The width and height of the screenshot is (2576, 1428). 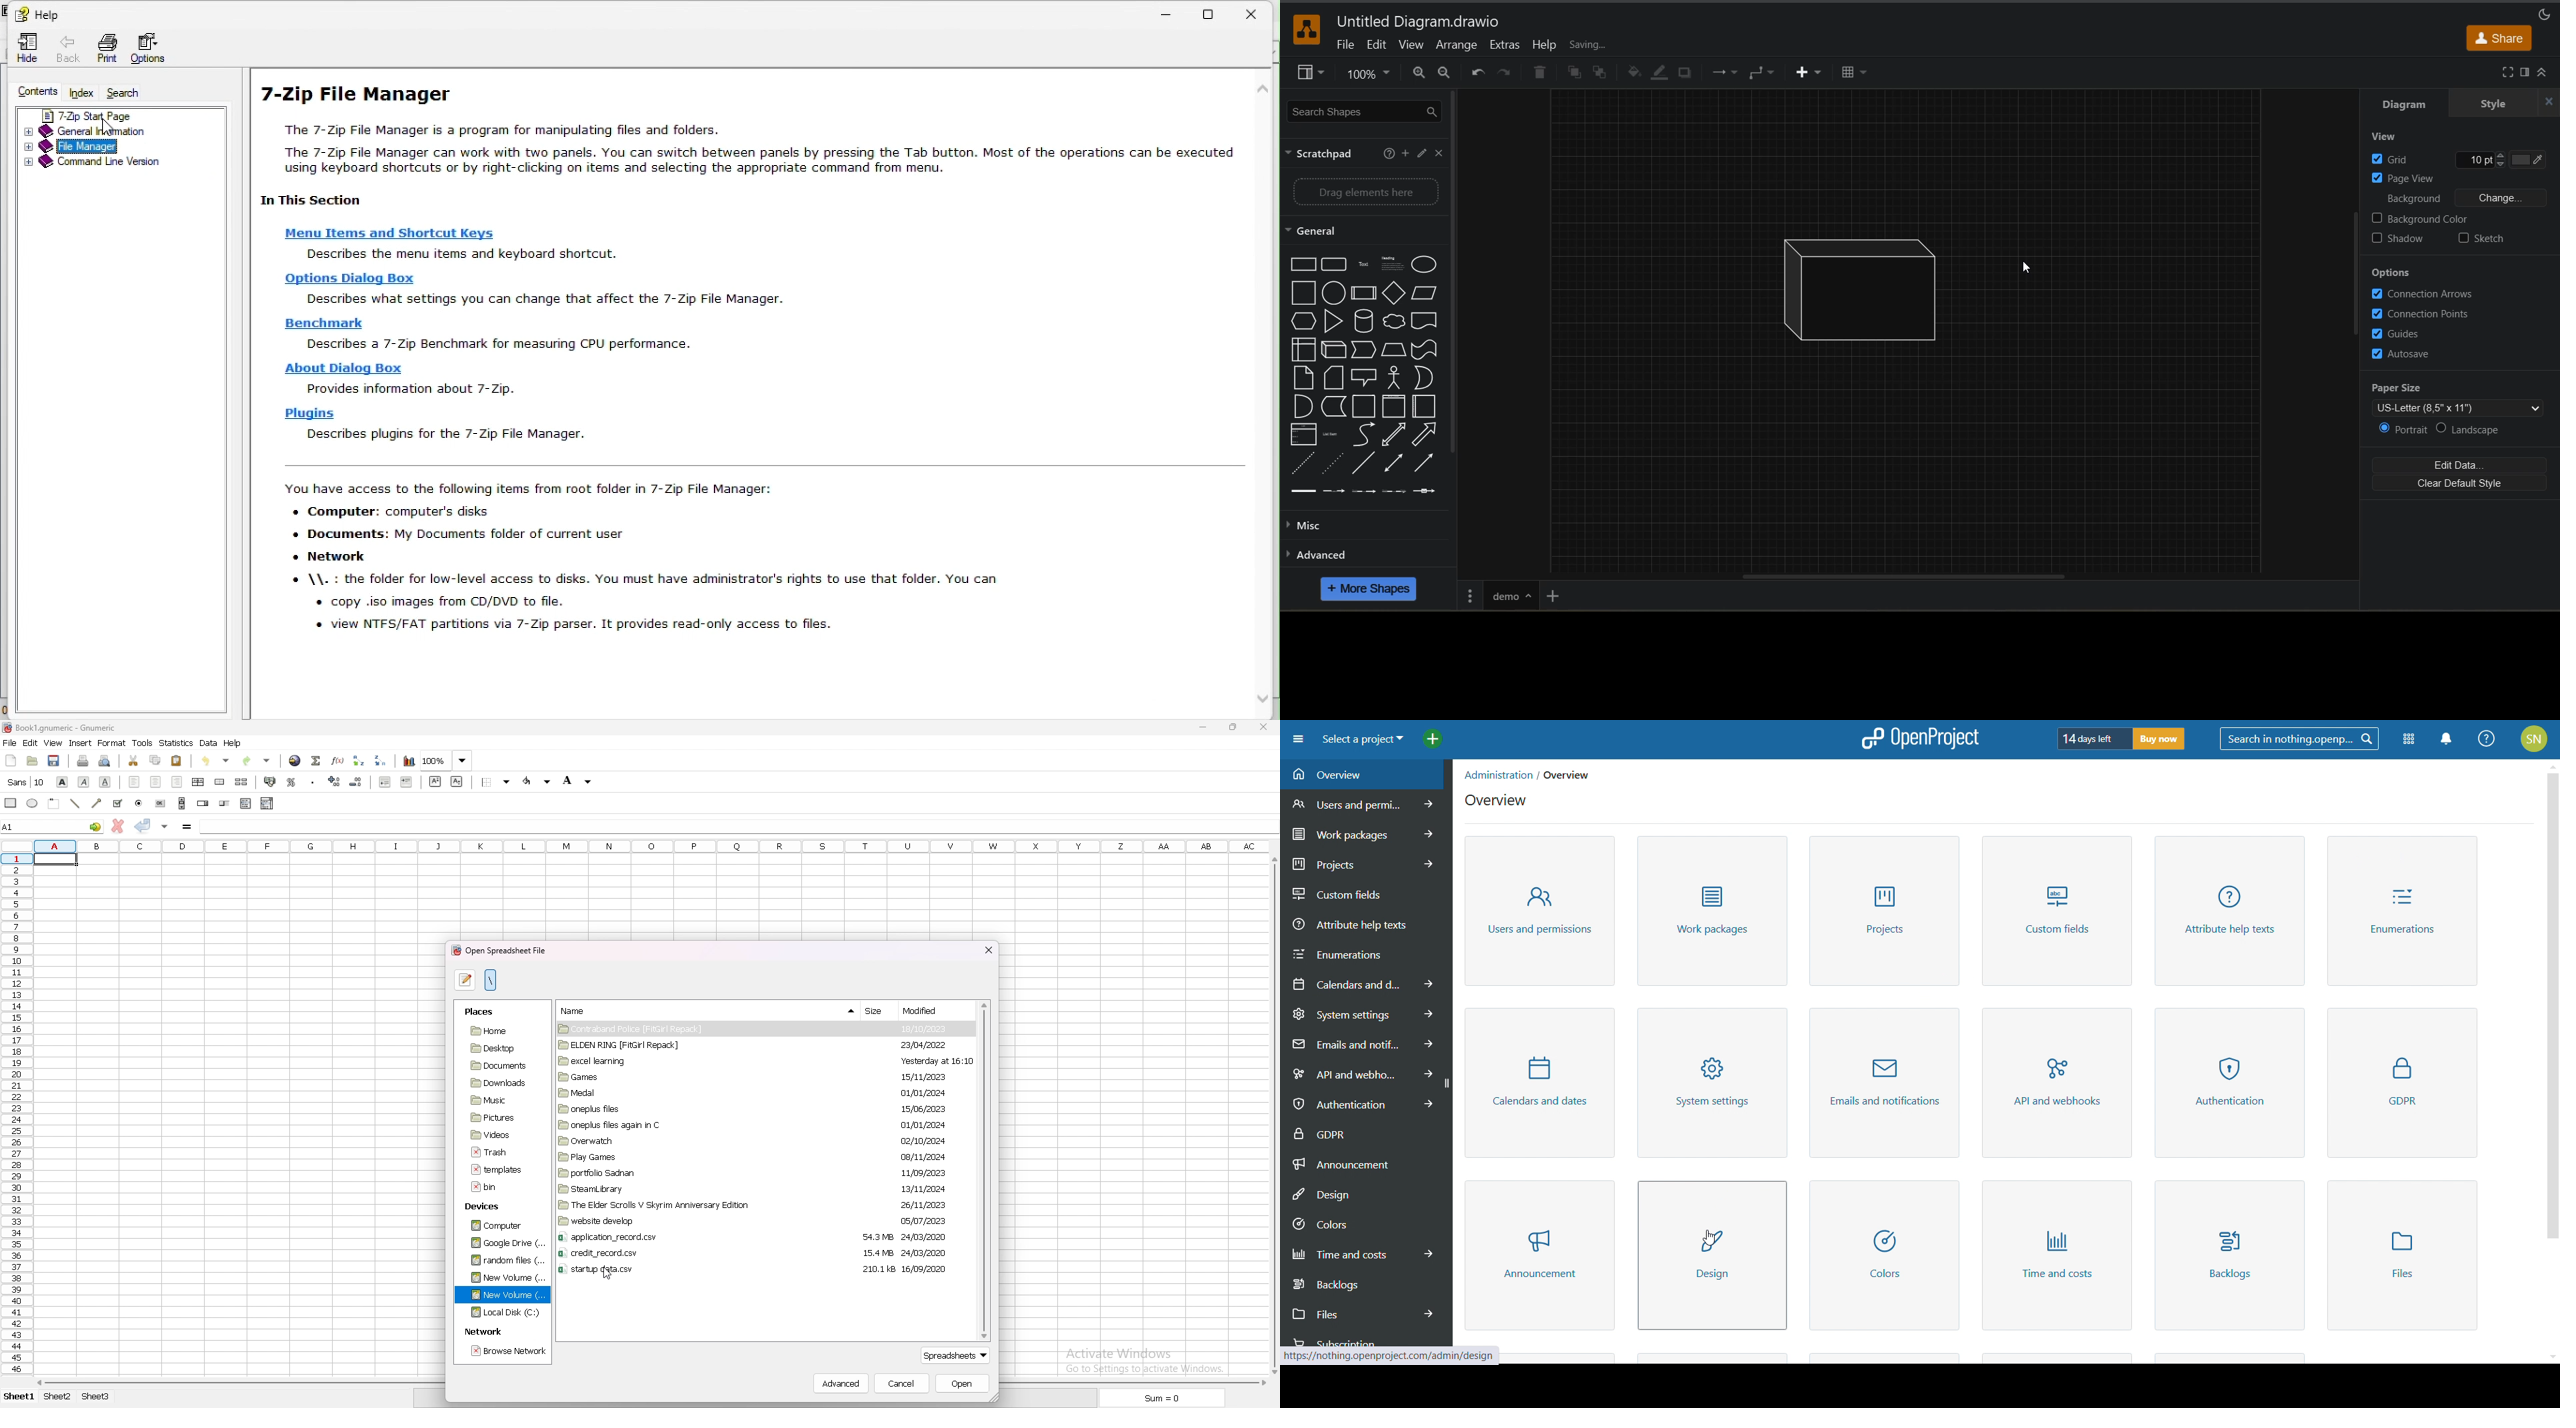 I want to click on Drag elements here, so click(x=1367, y=191).